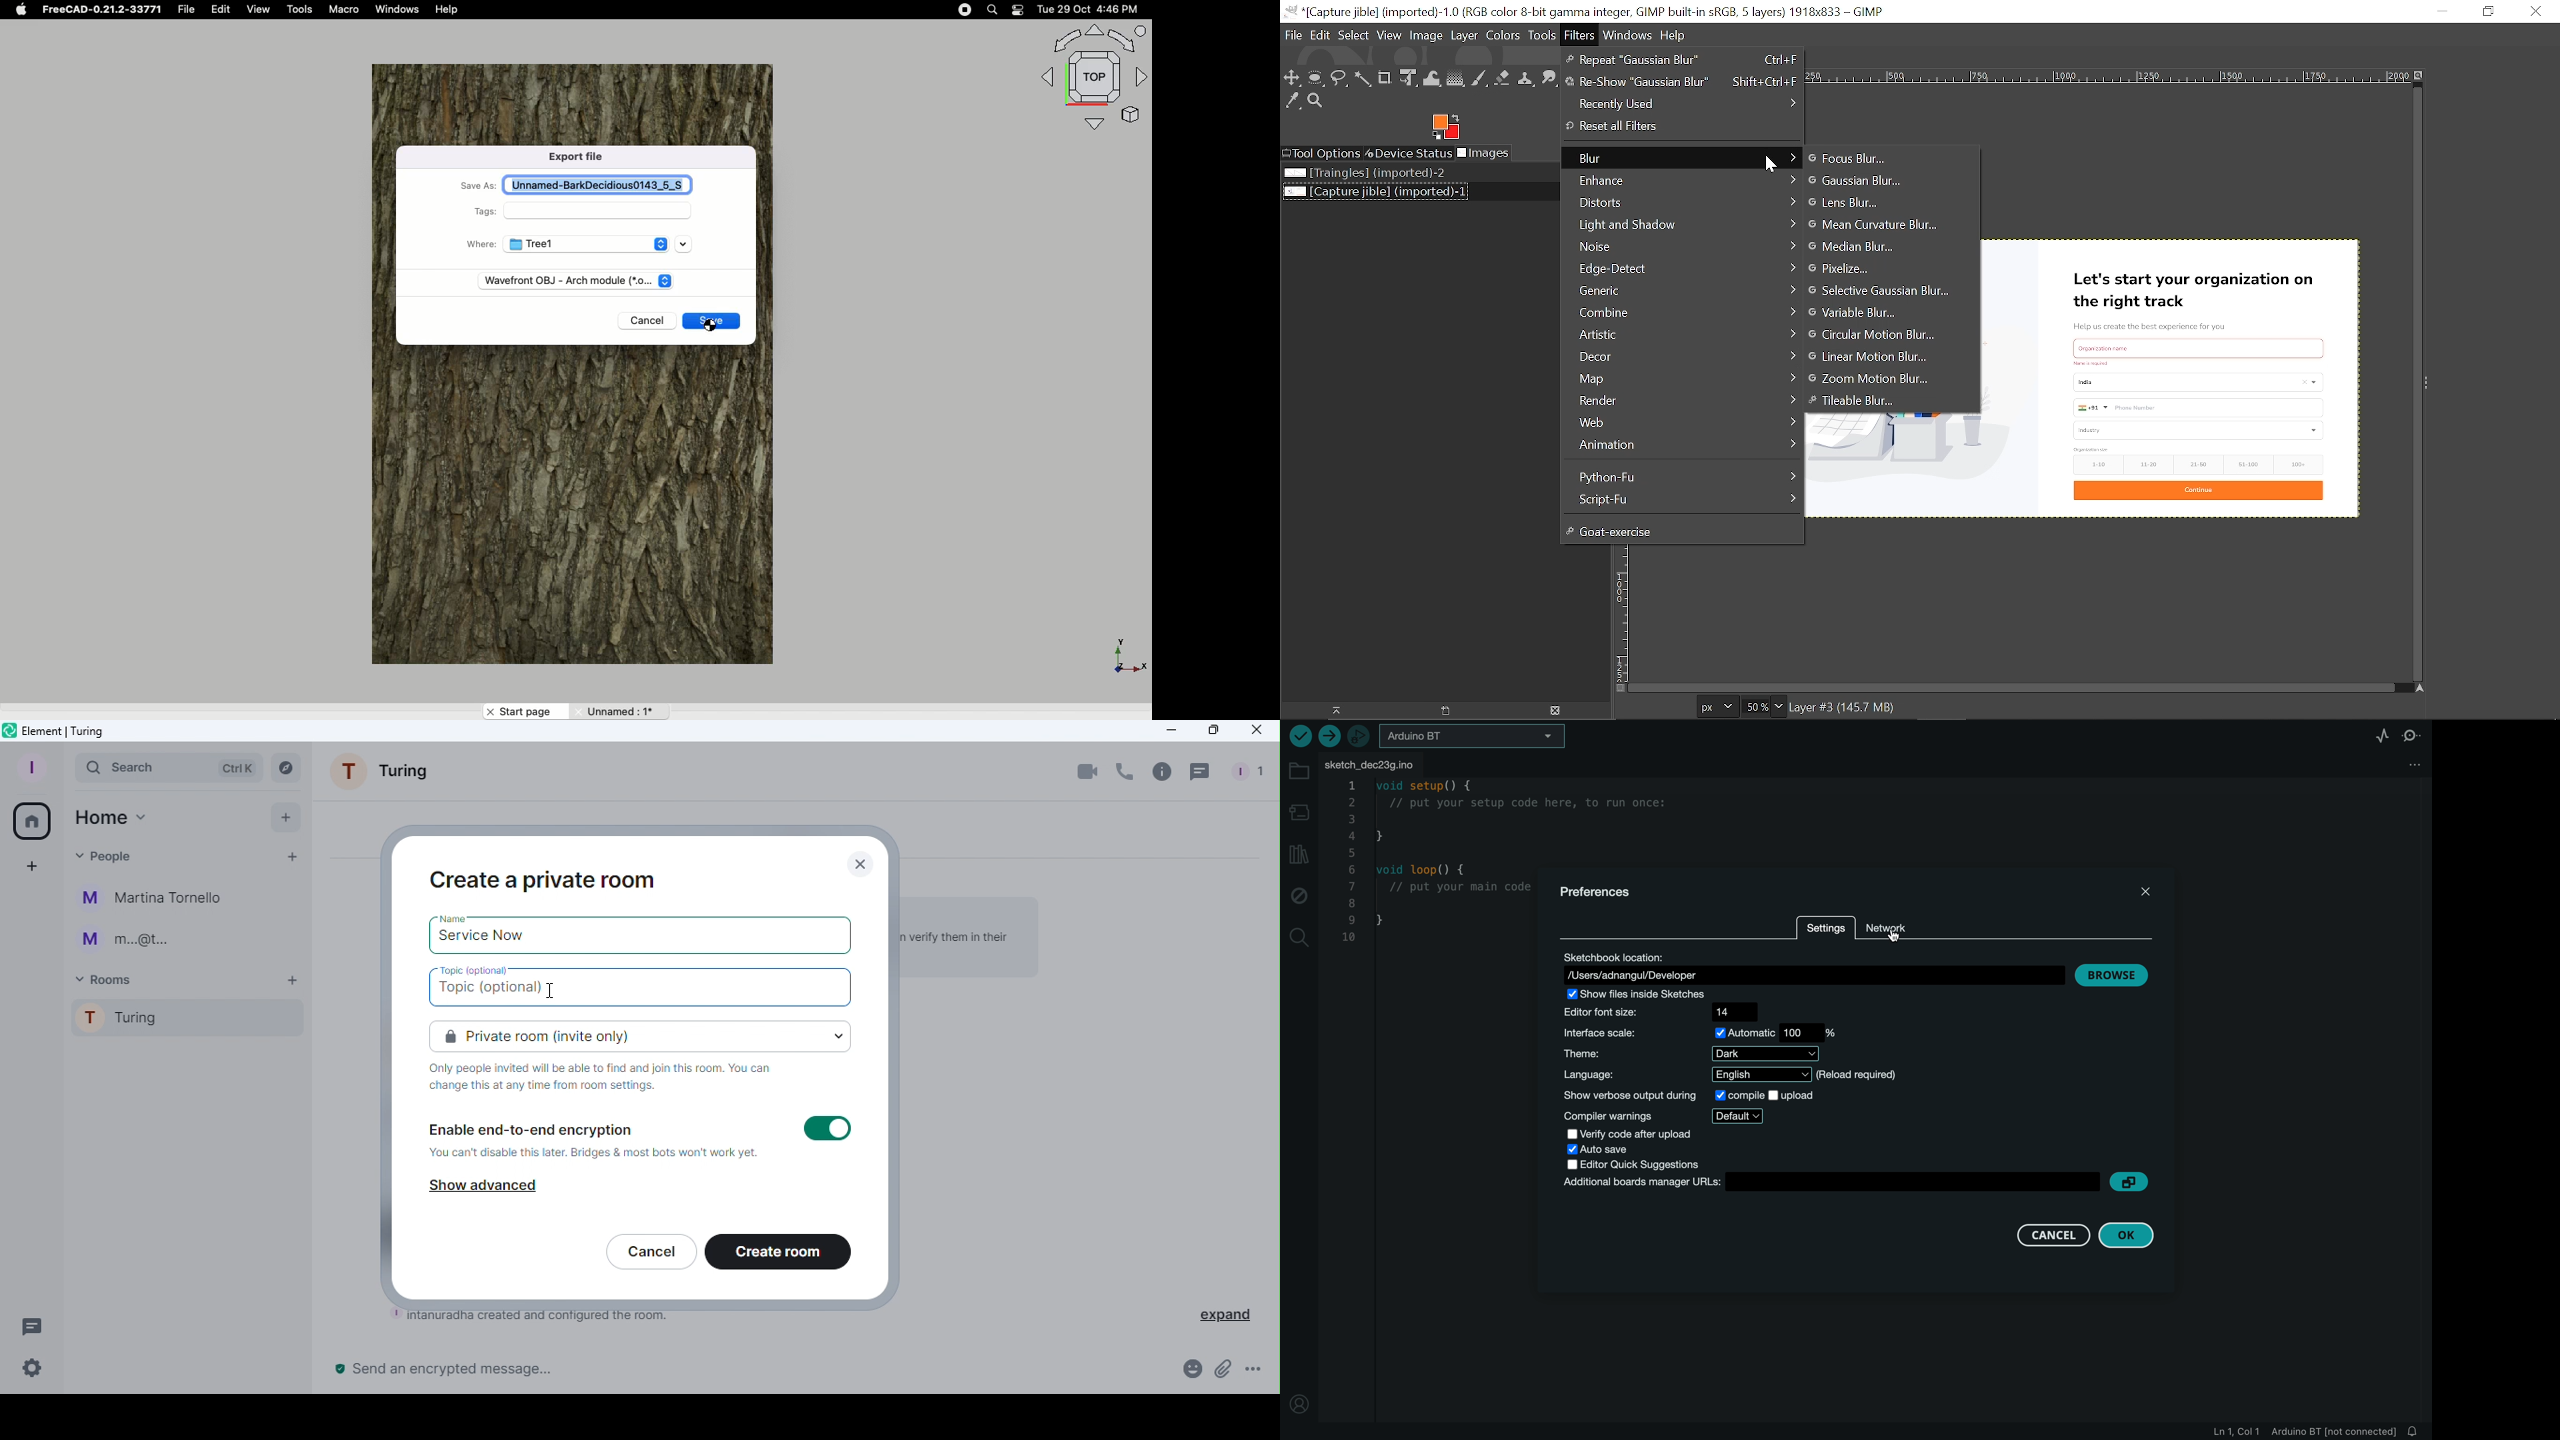 Image resolution: width=2576 pixels, height=1456 pixels. What do you see at coordinates (1244, 772) in the screenshot?
I see `People` at bounding box center [1244, 772].